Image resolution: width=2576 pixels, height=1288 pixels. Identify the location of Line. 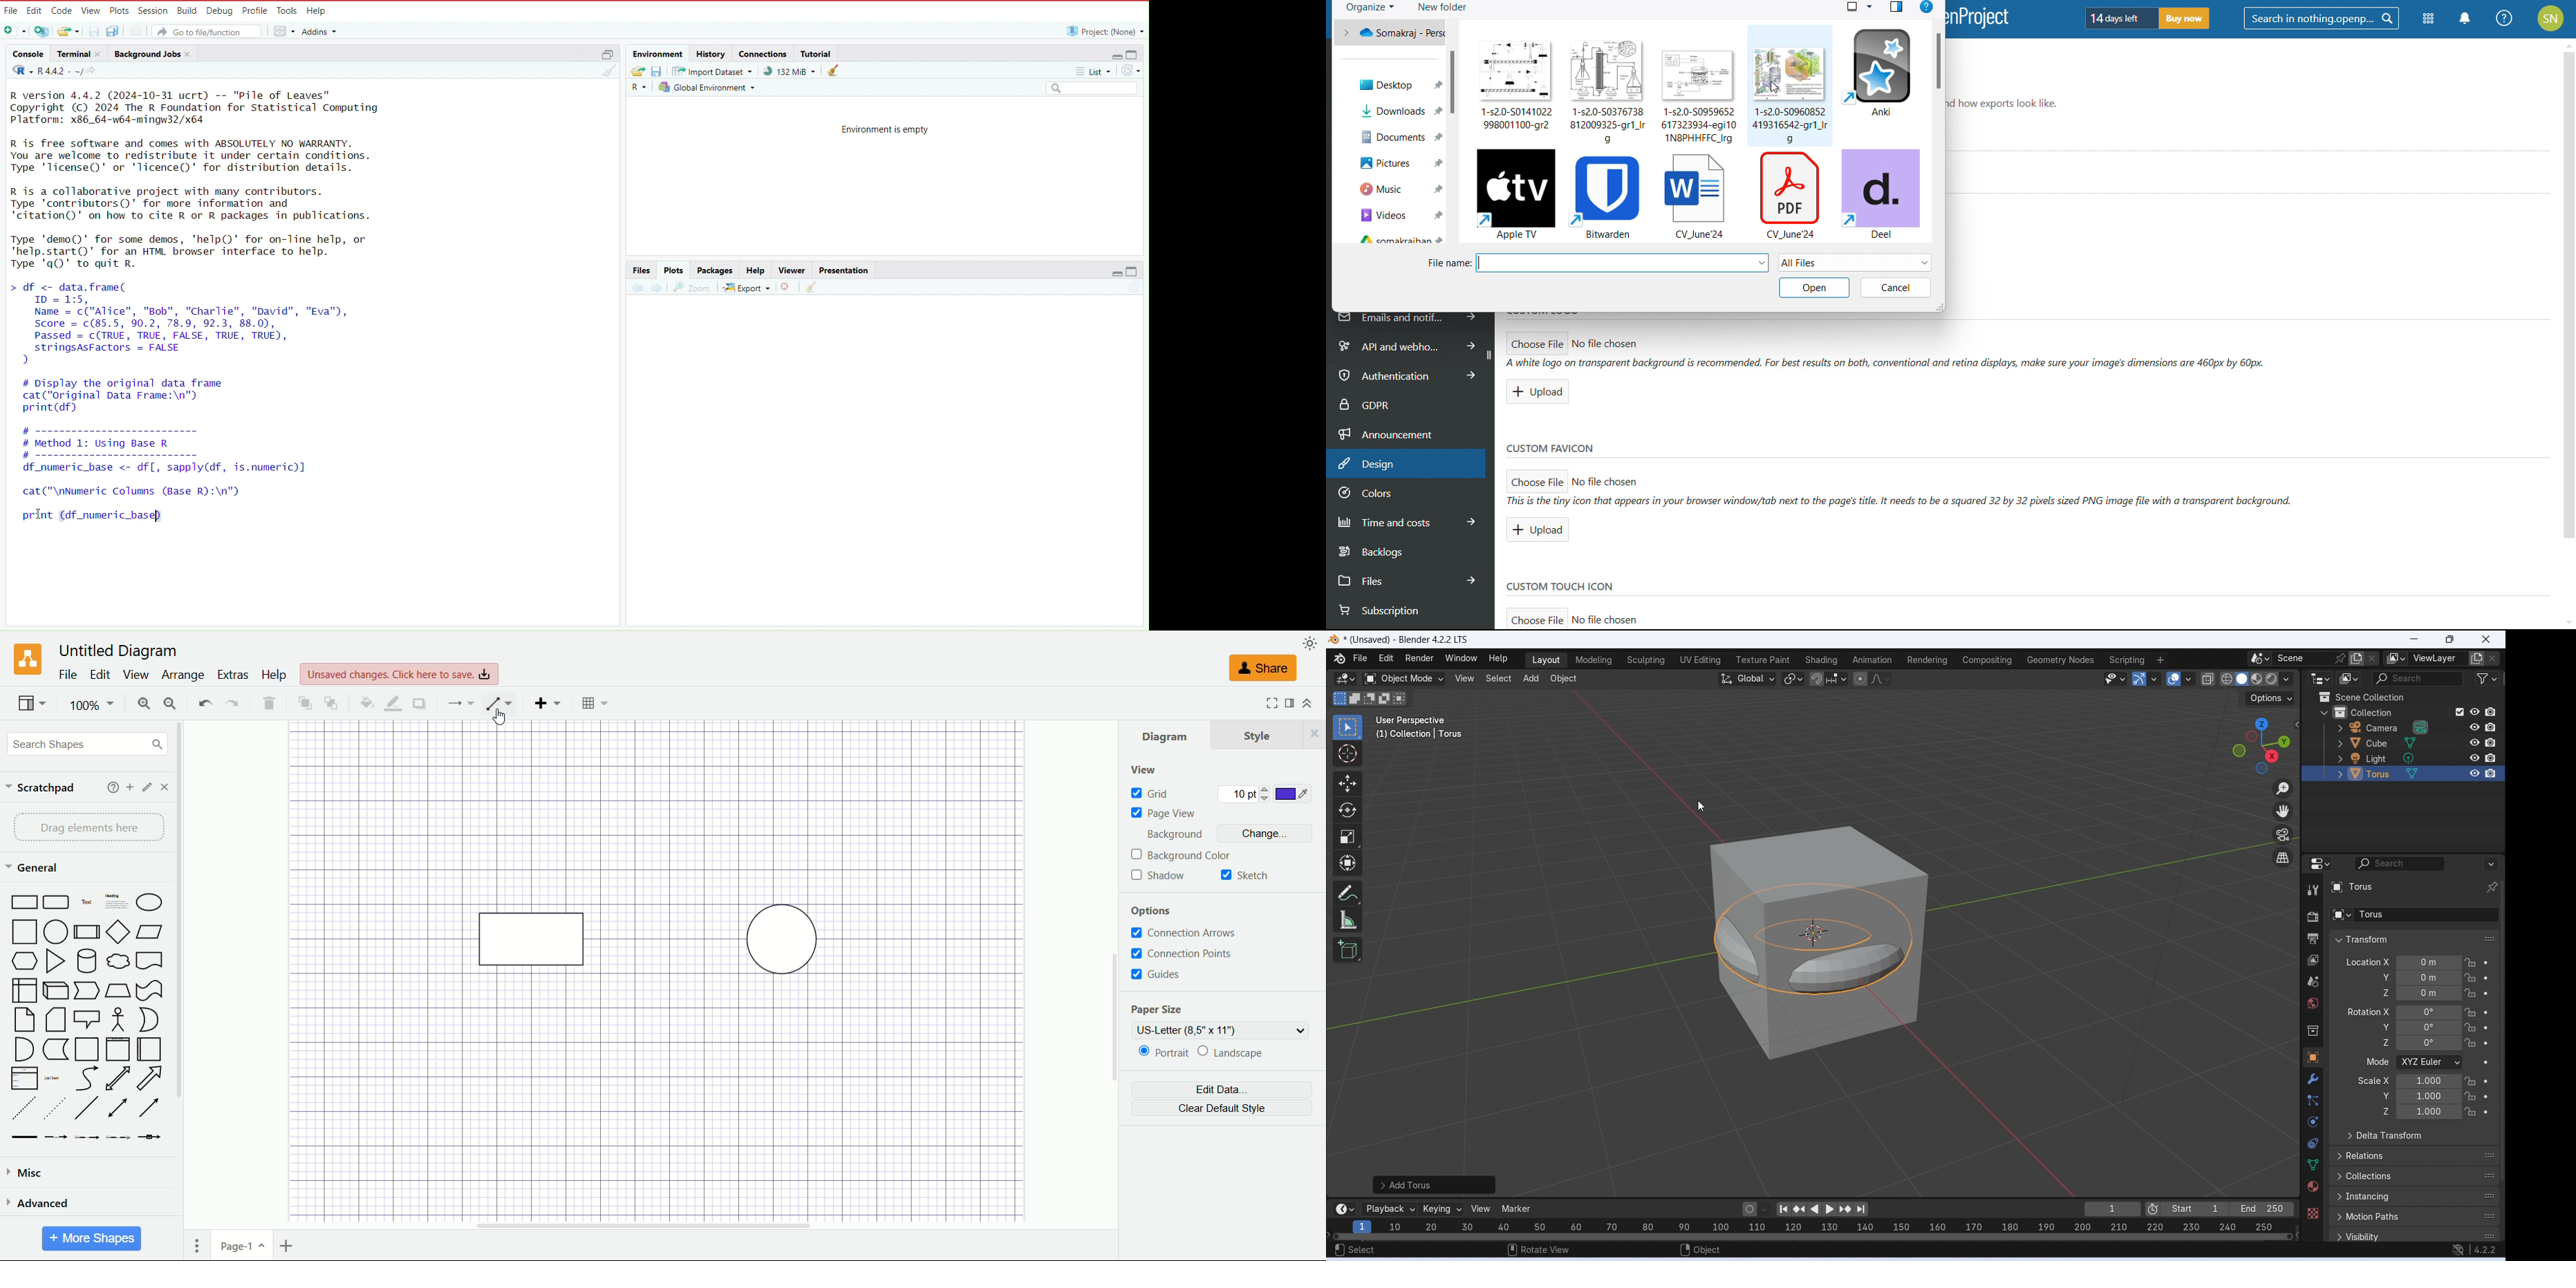
(88, 1108).